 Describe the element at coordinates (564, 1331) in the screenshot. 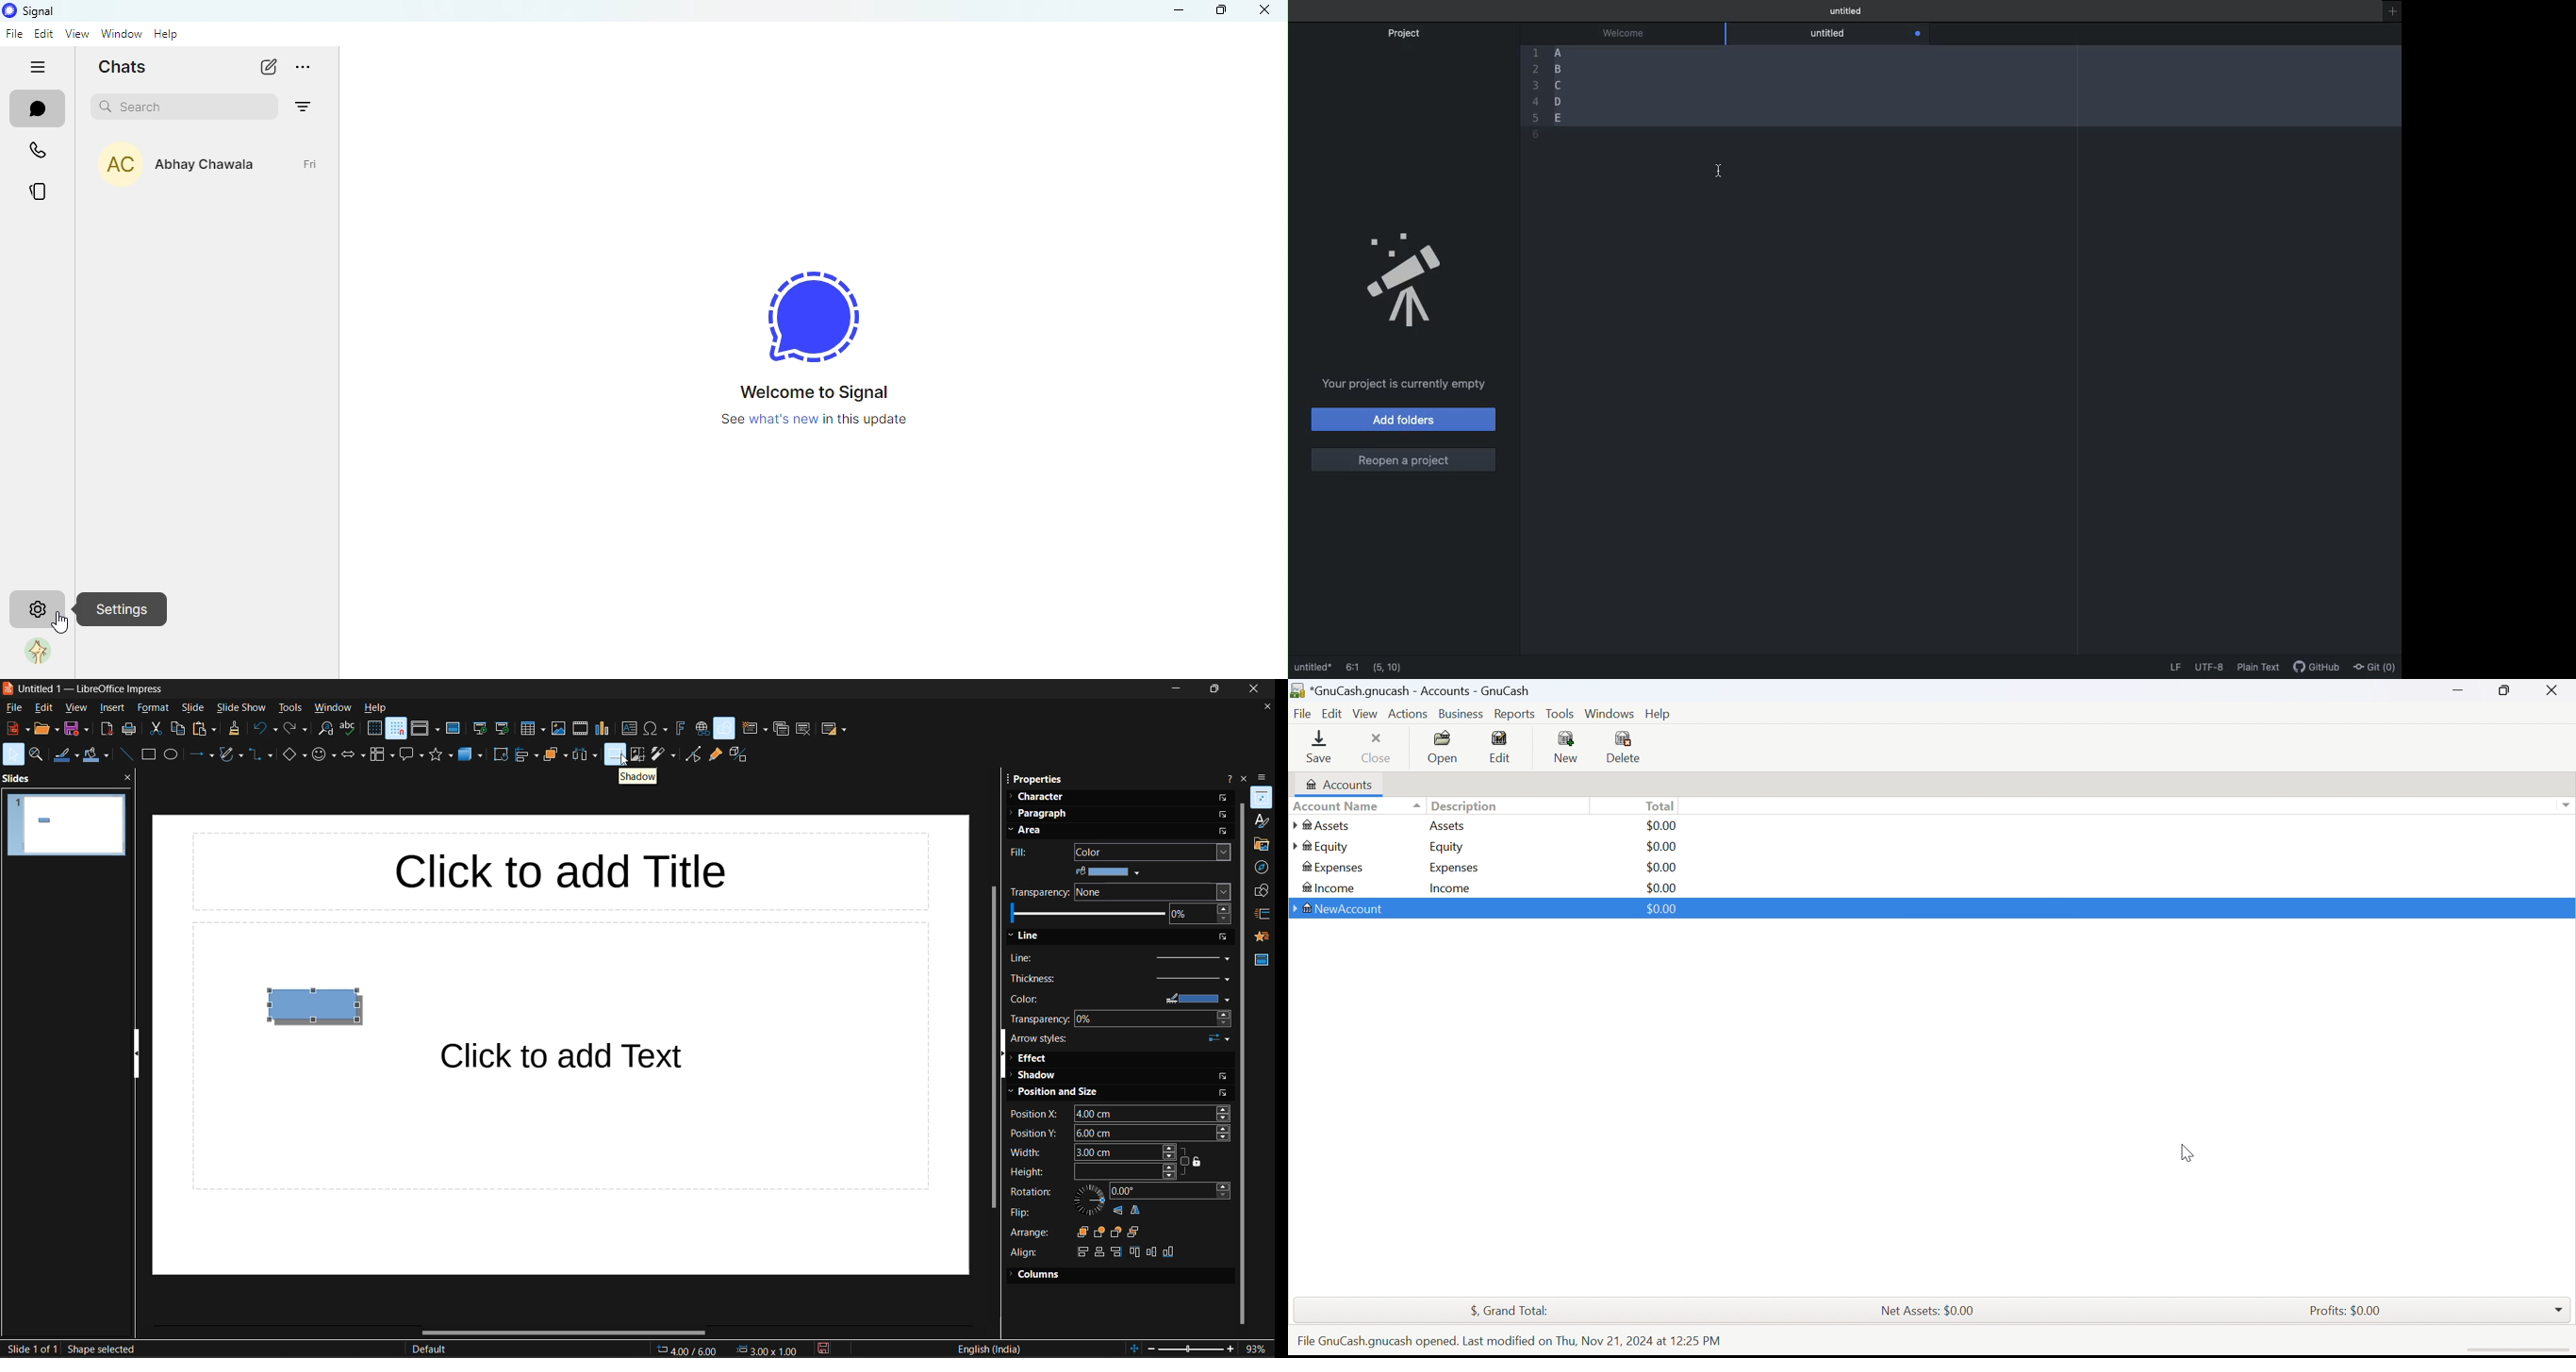

I see `horizontal scroll bar` at that location.